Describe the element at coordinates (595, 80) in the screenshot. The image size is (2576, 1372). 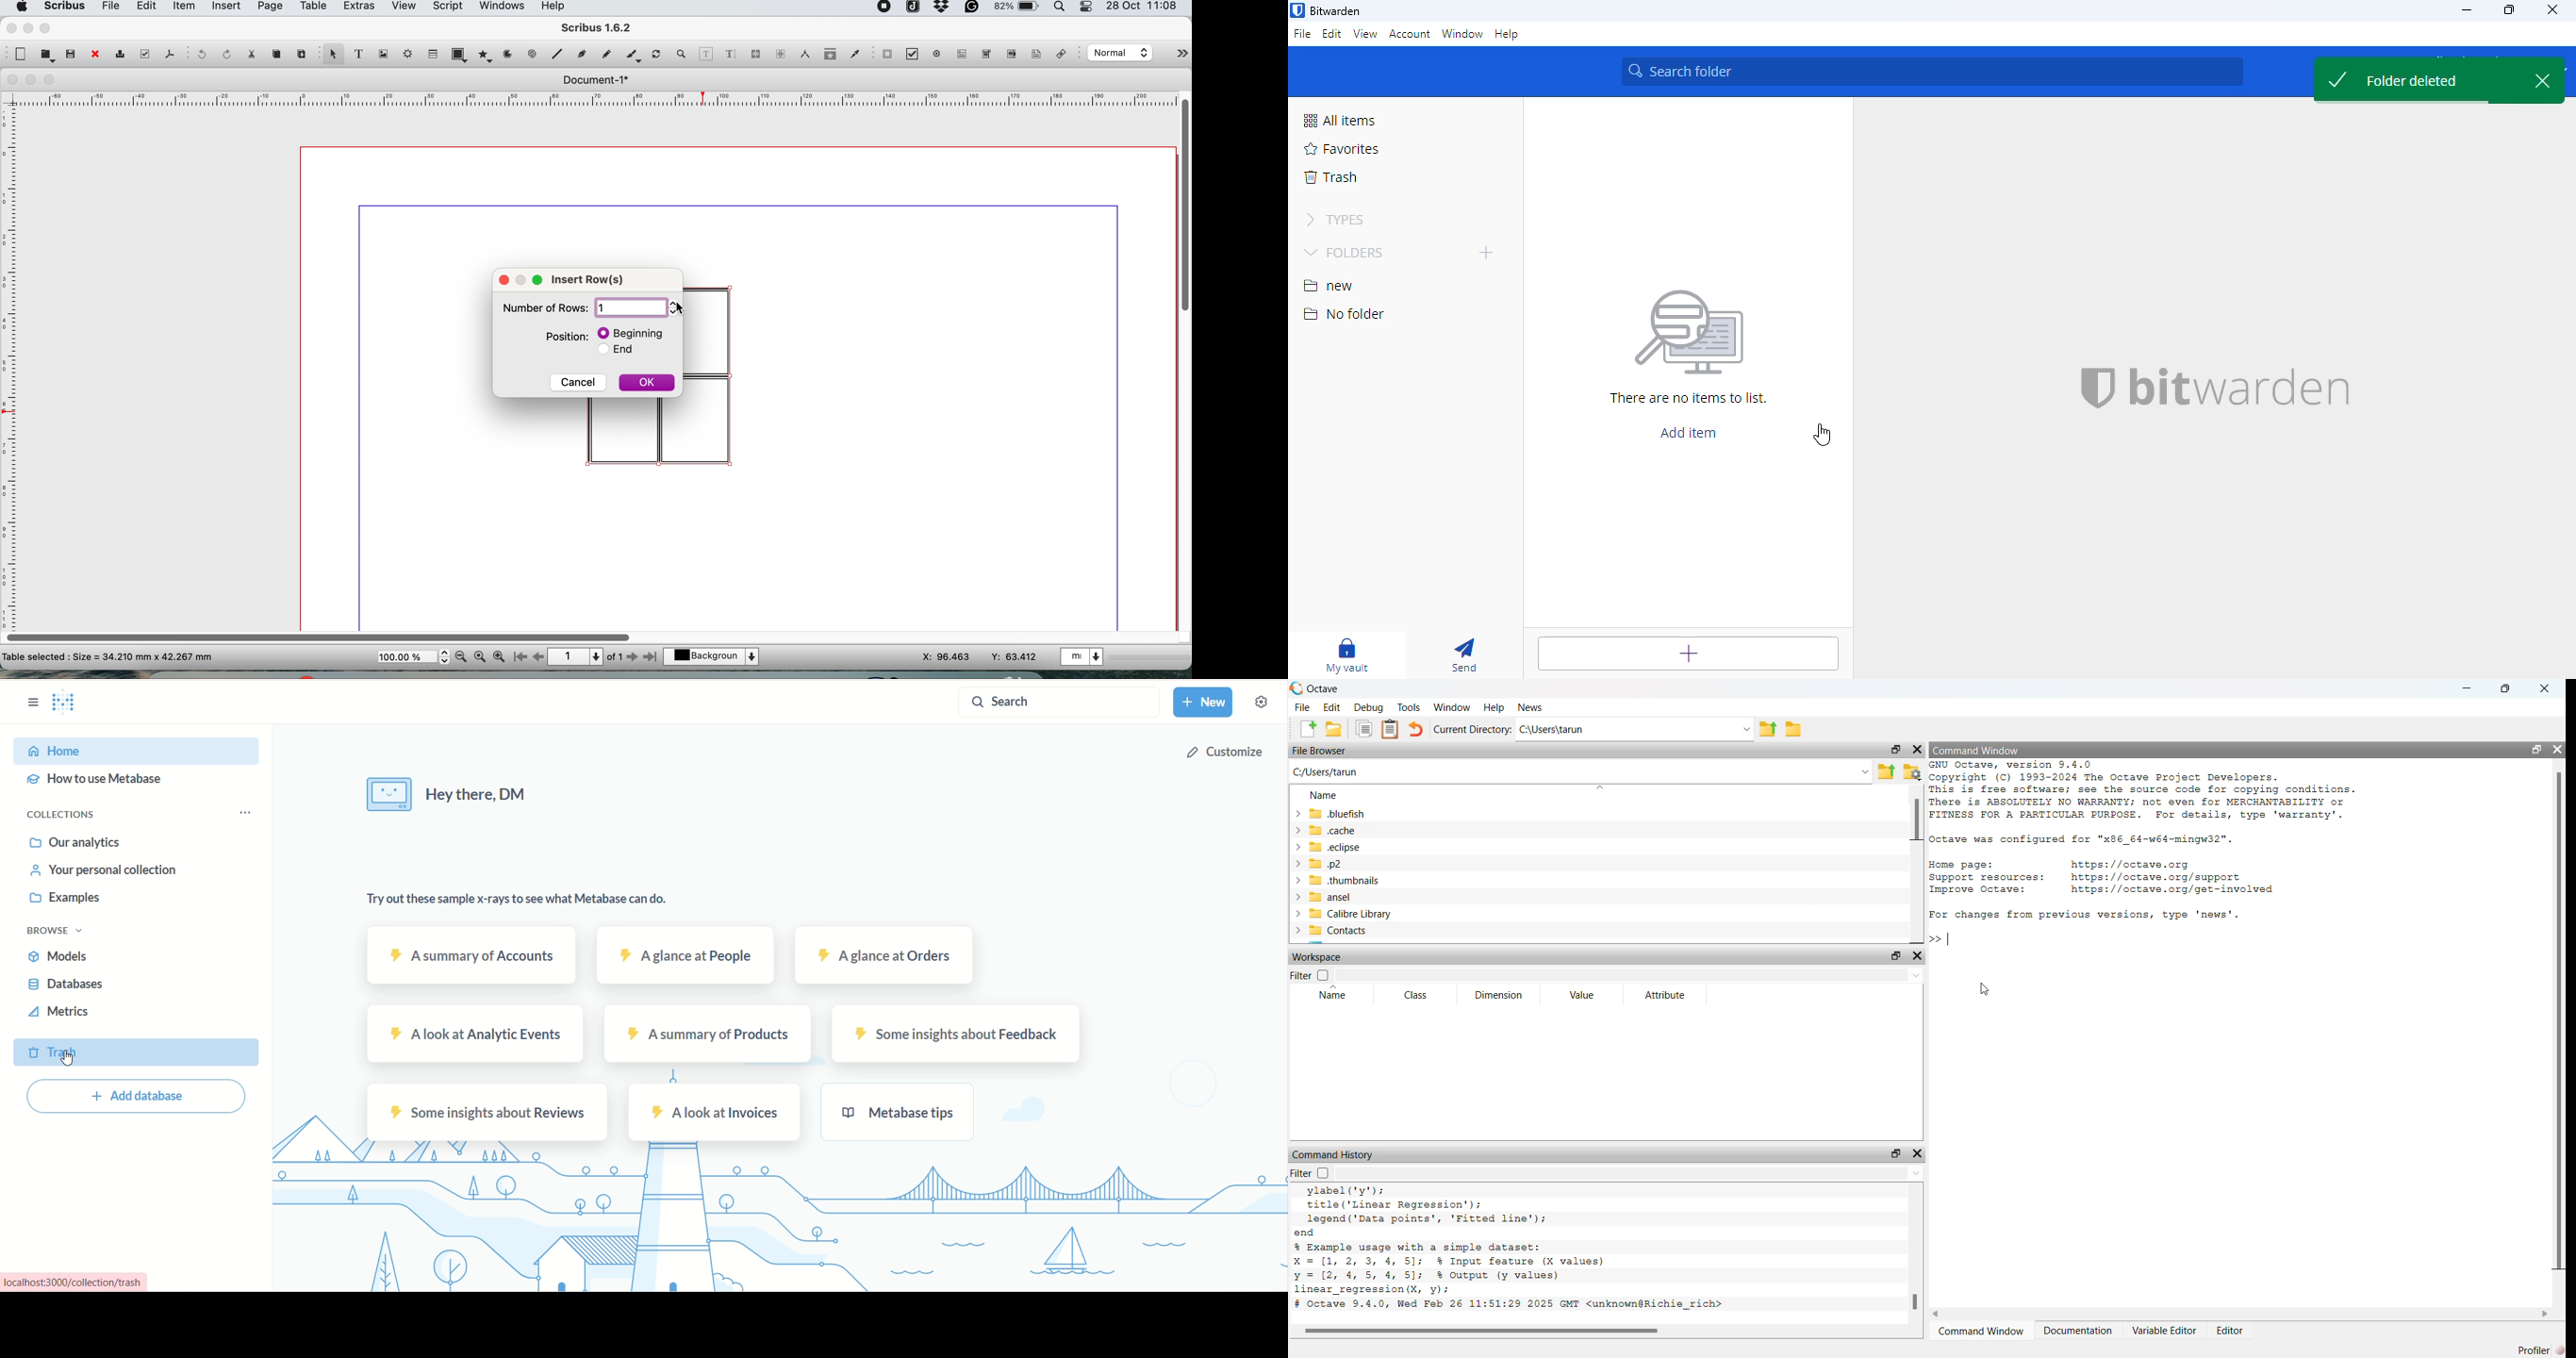
I see `document 1` at that location.